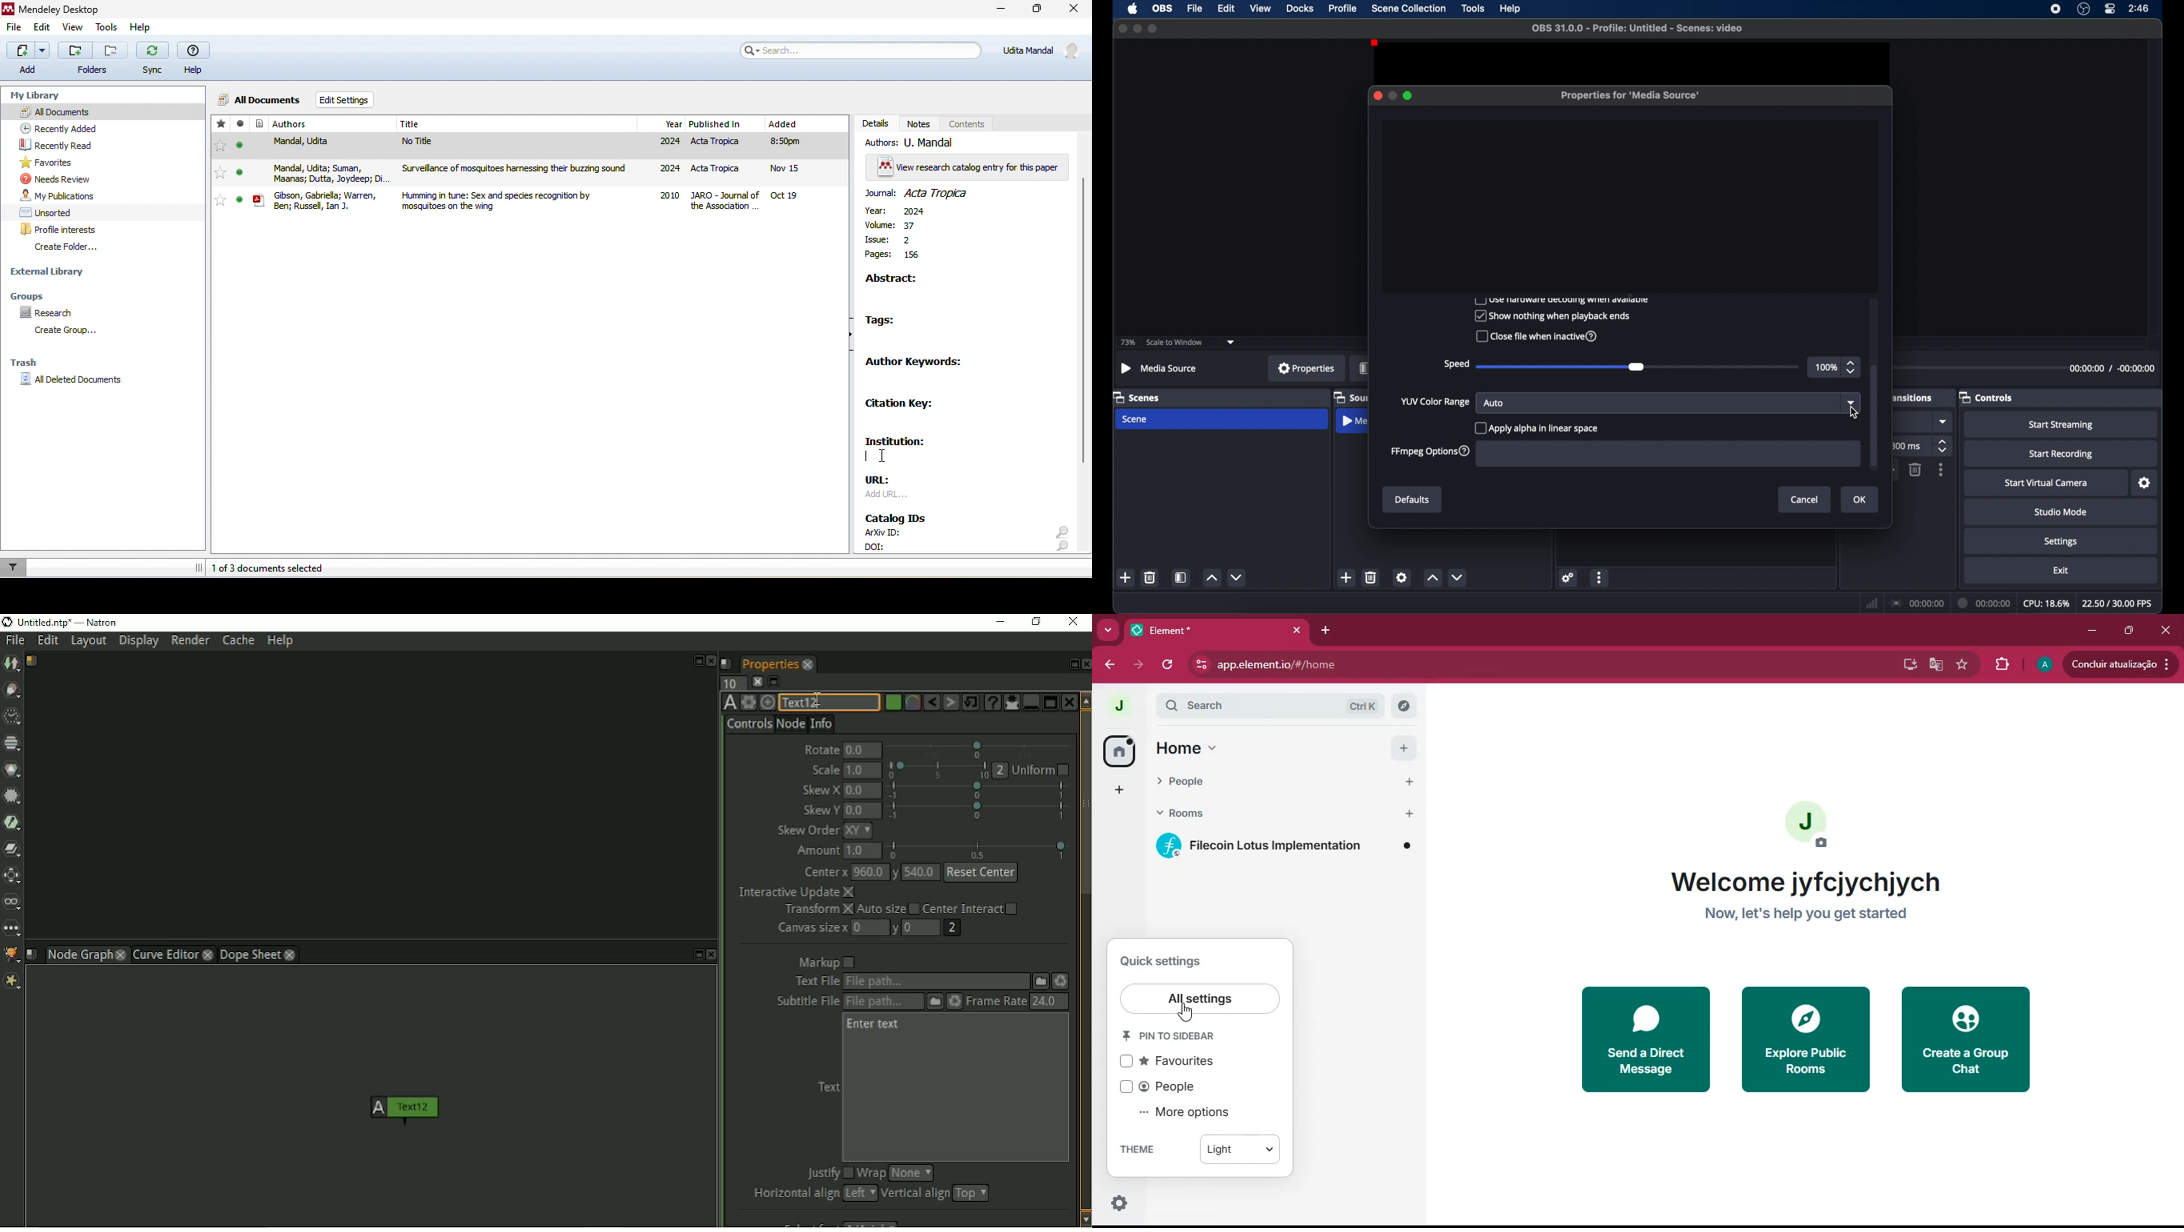 This screenshot has height=1232, width=2184. What do you see at coordinates (1162, 9) in the screenshot?
I see `obs` at bounding box center [1162, 9].